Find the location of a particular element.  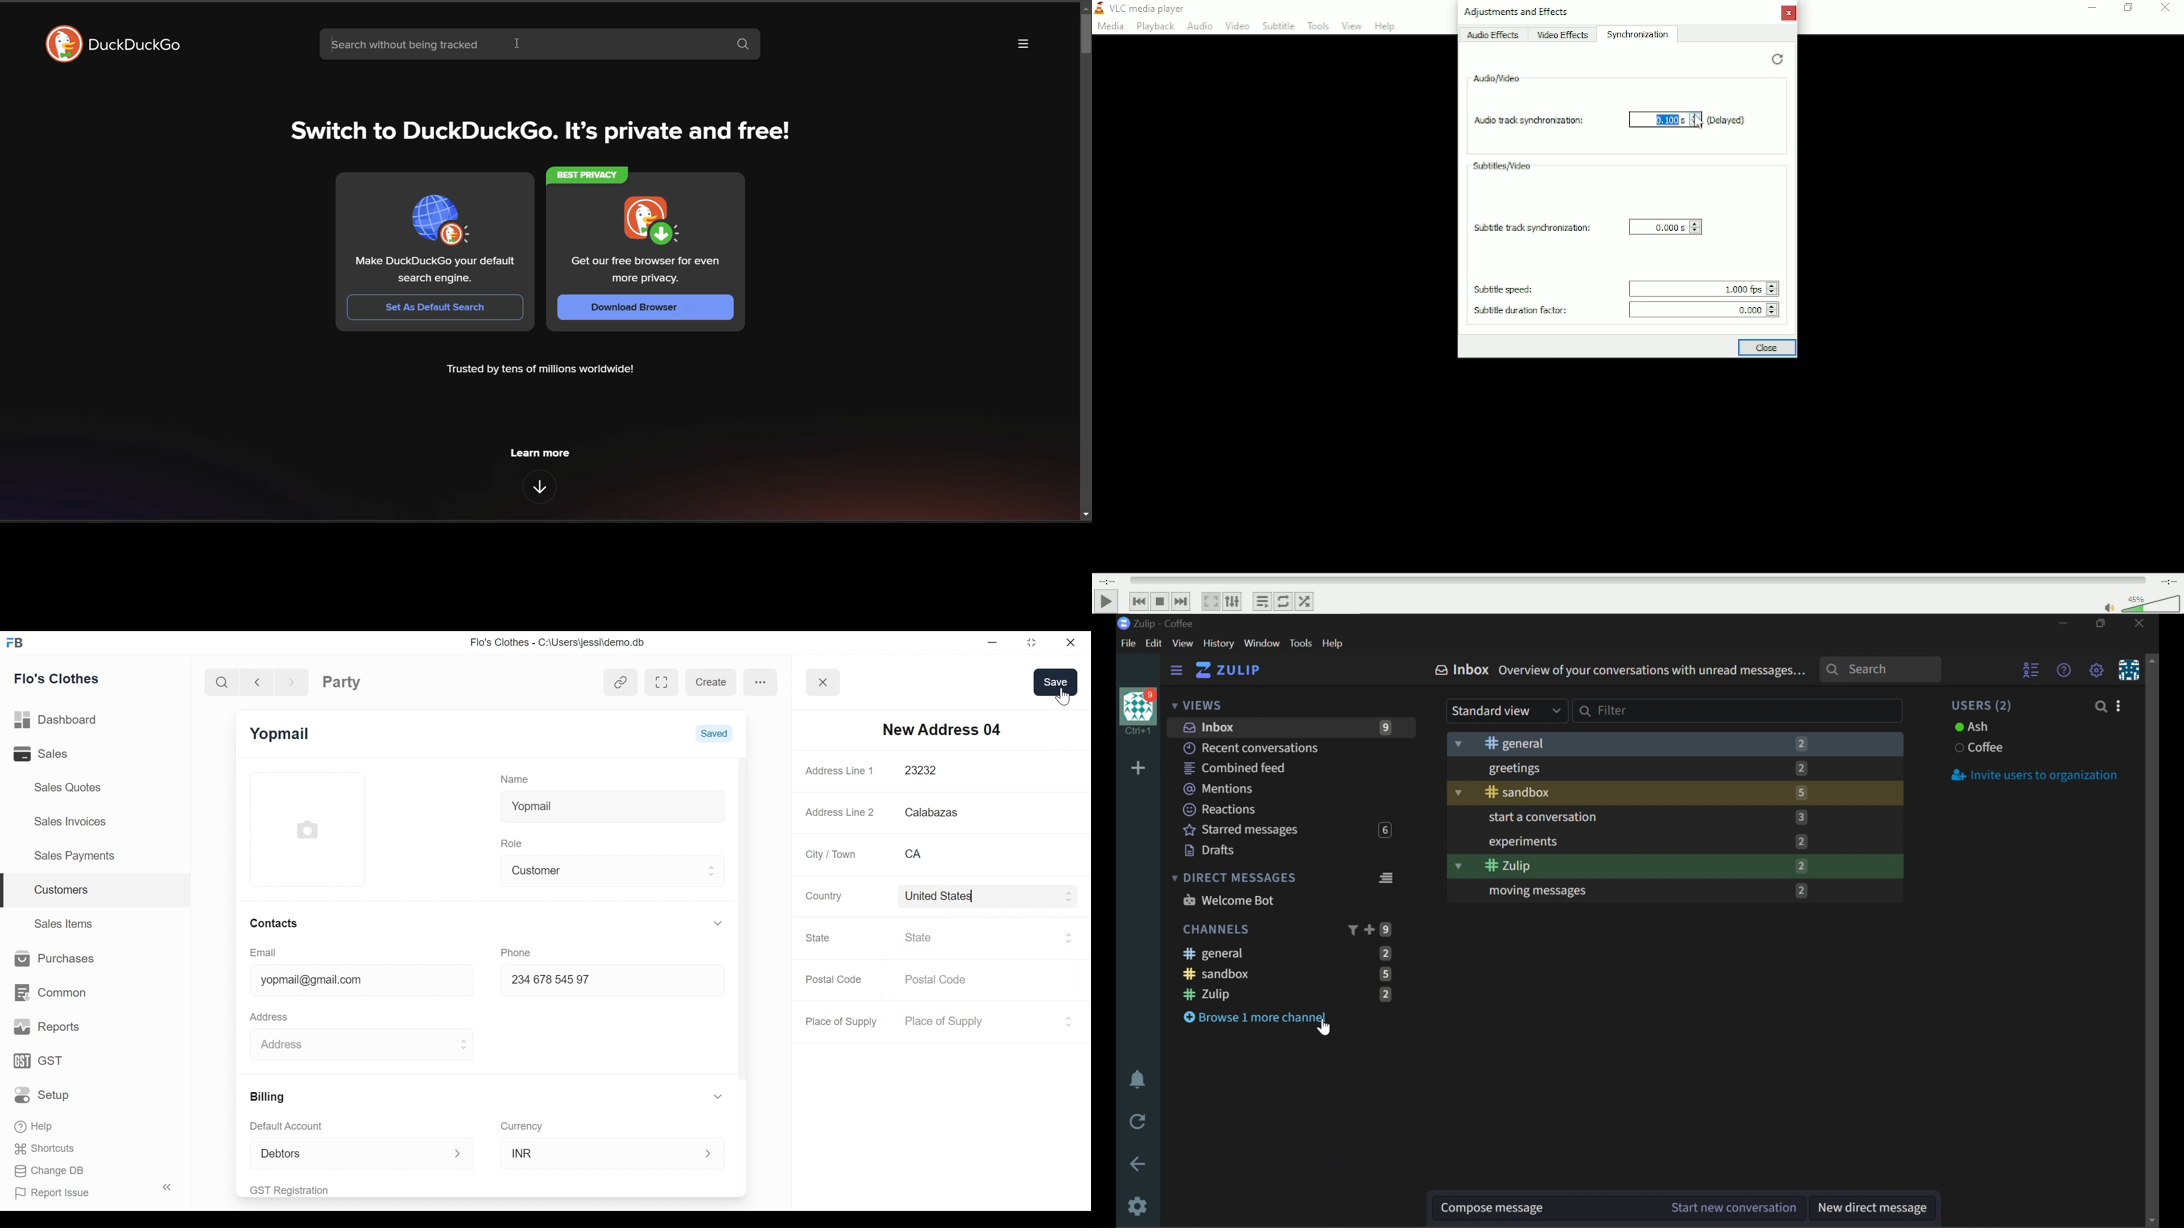

search button is located at coordinates (743, 46).